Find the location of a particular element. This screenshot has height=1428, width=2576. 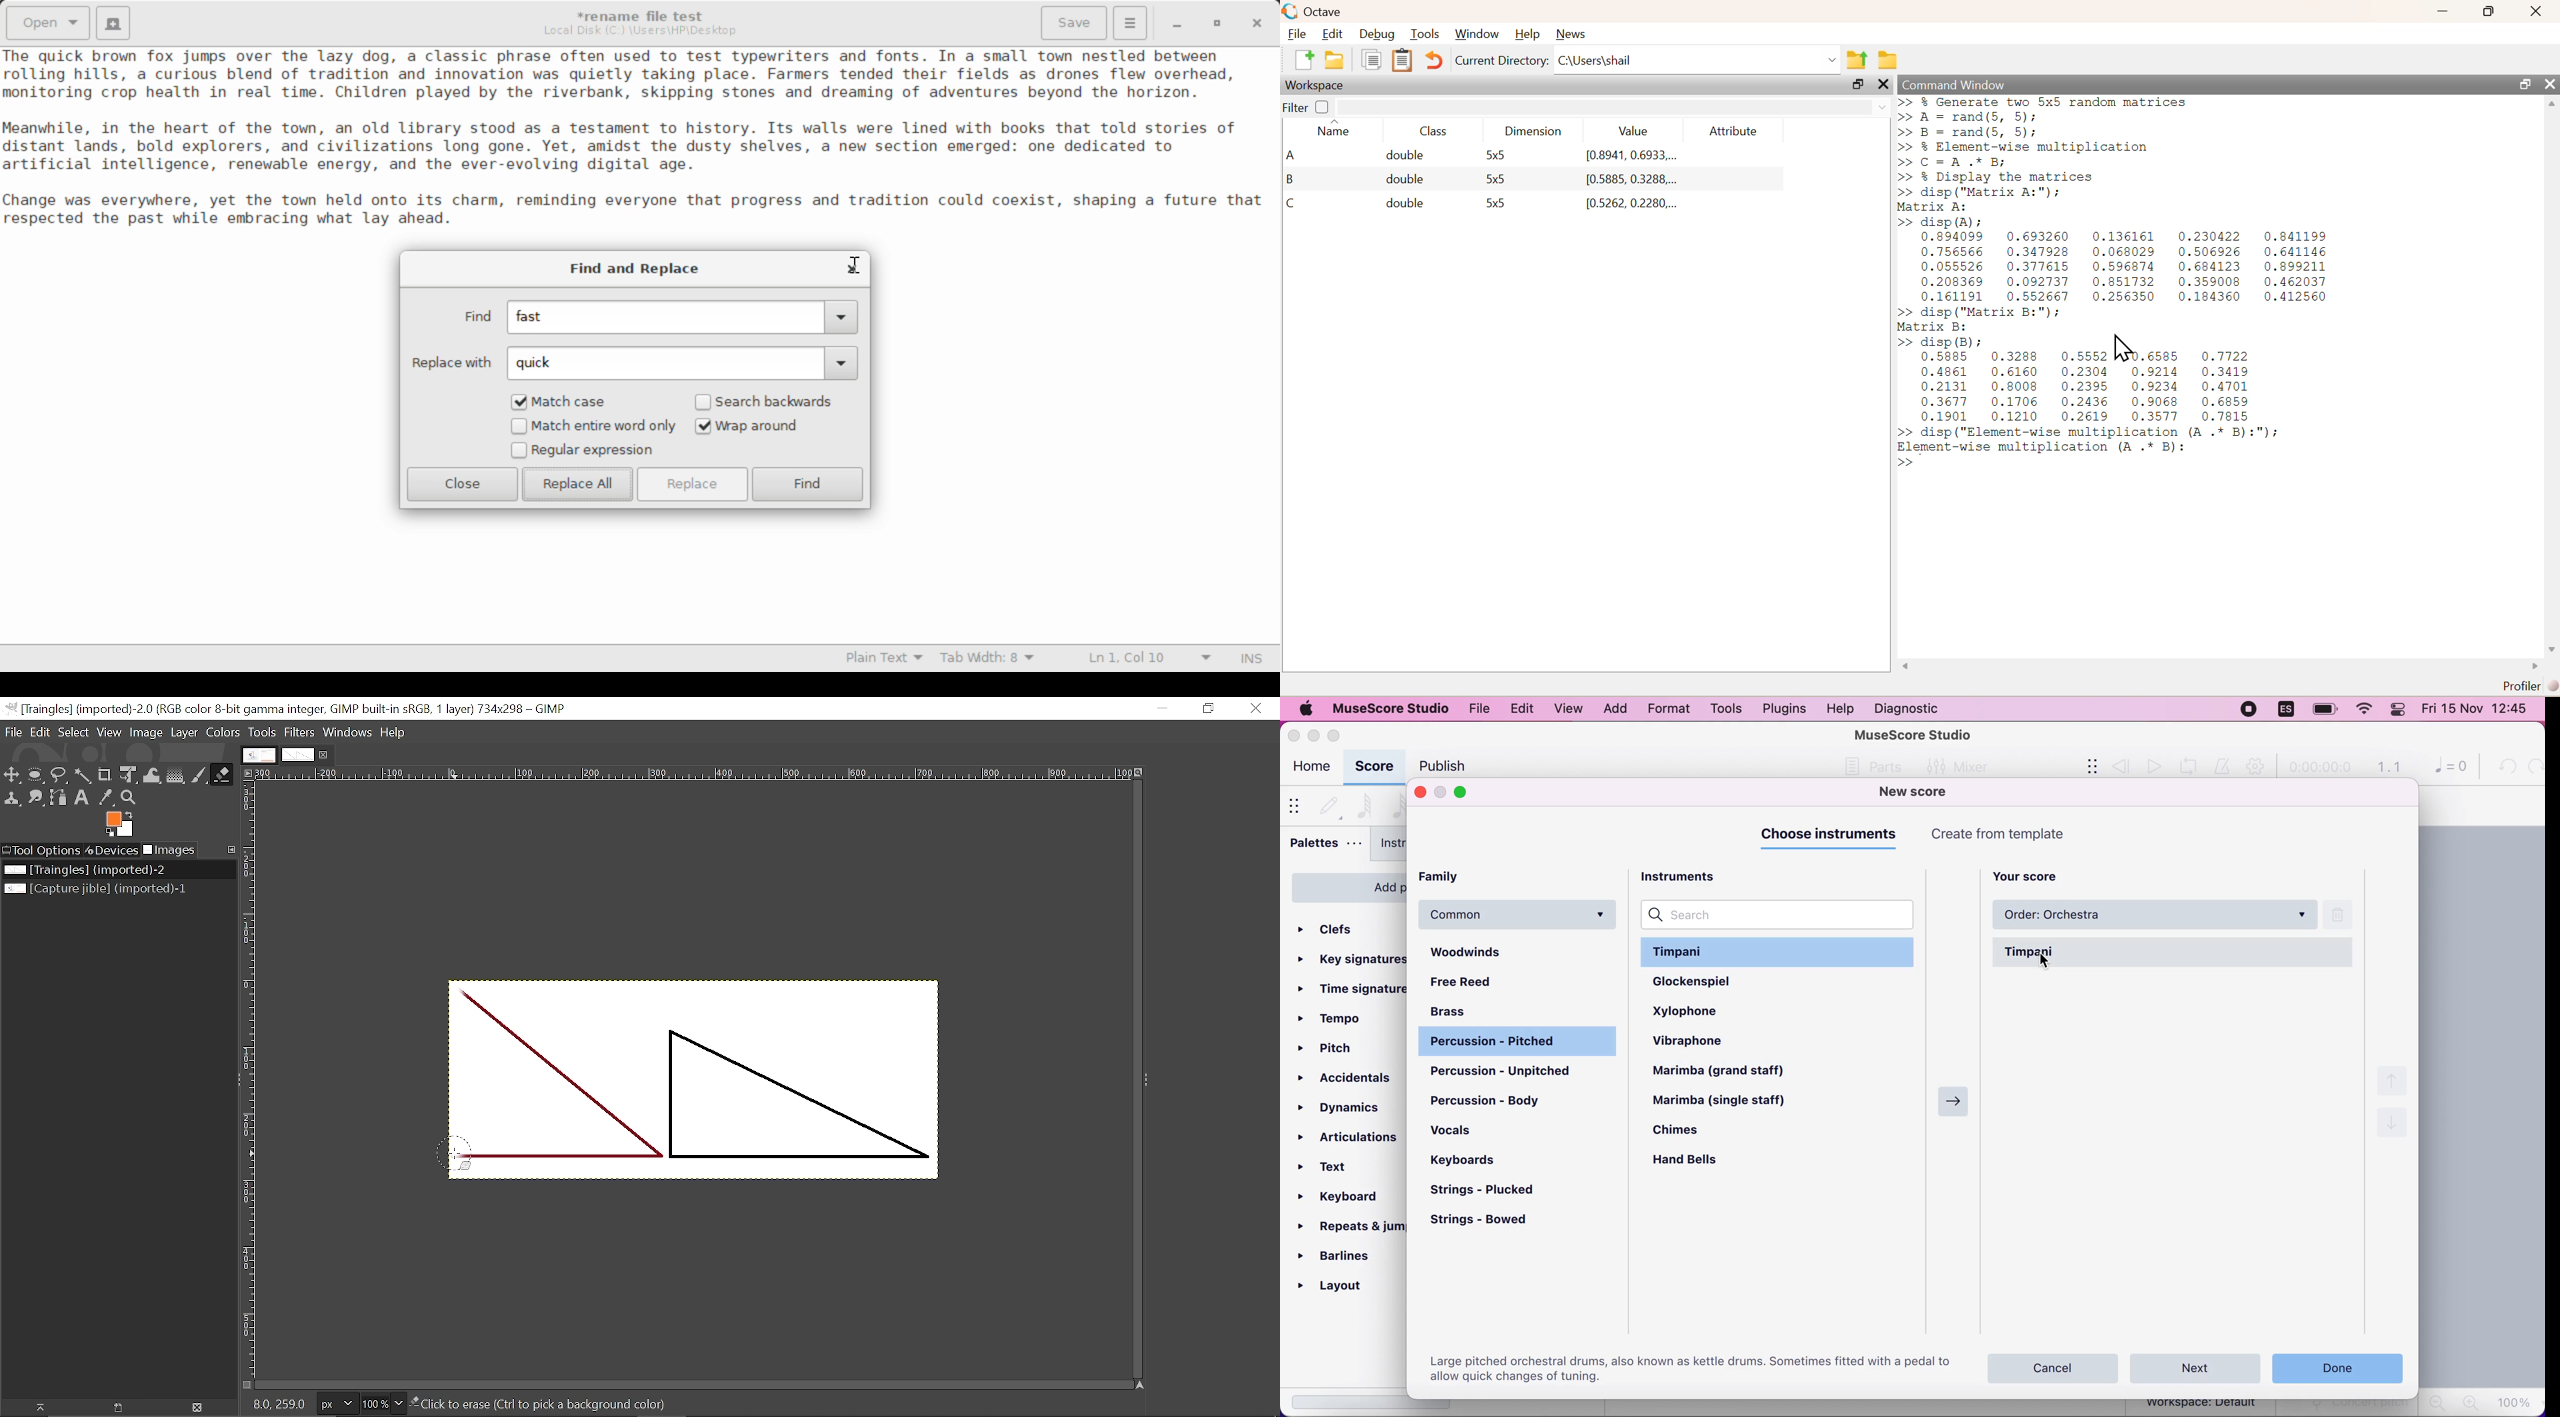

hand bells is located at coordinates (1695, 1161).